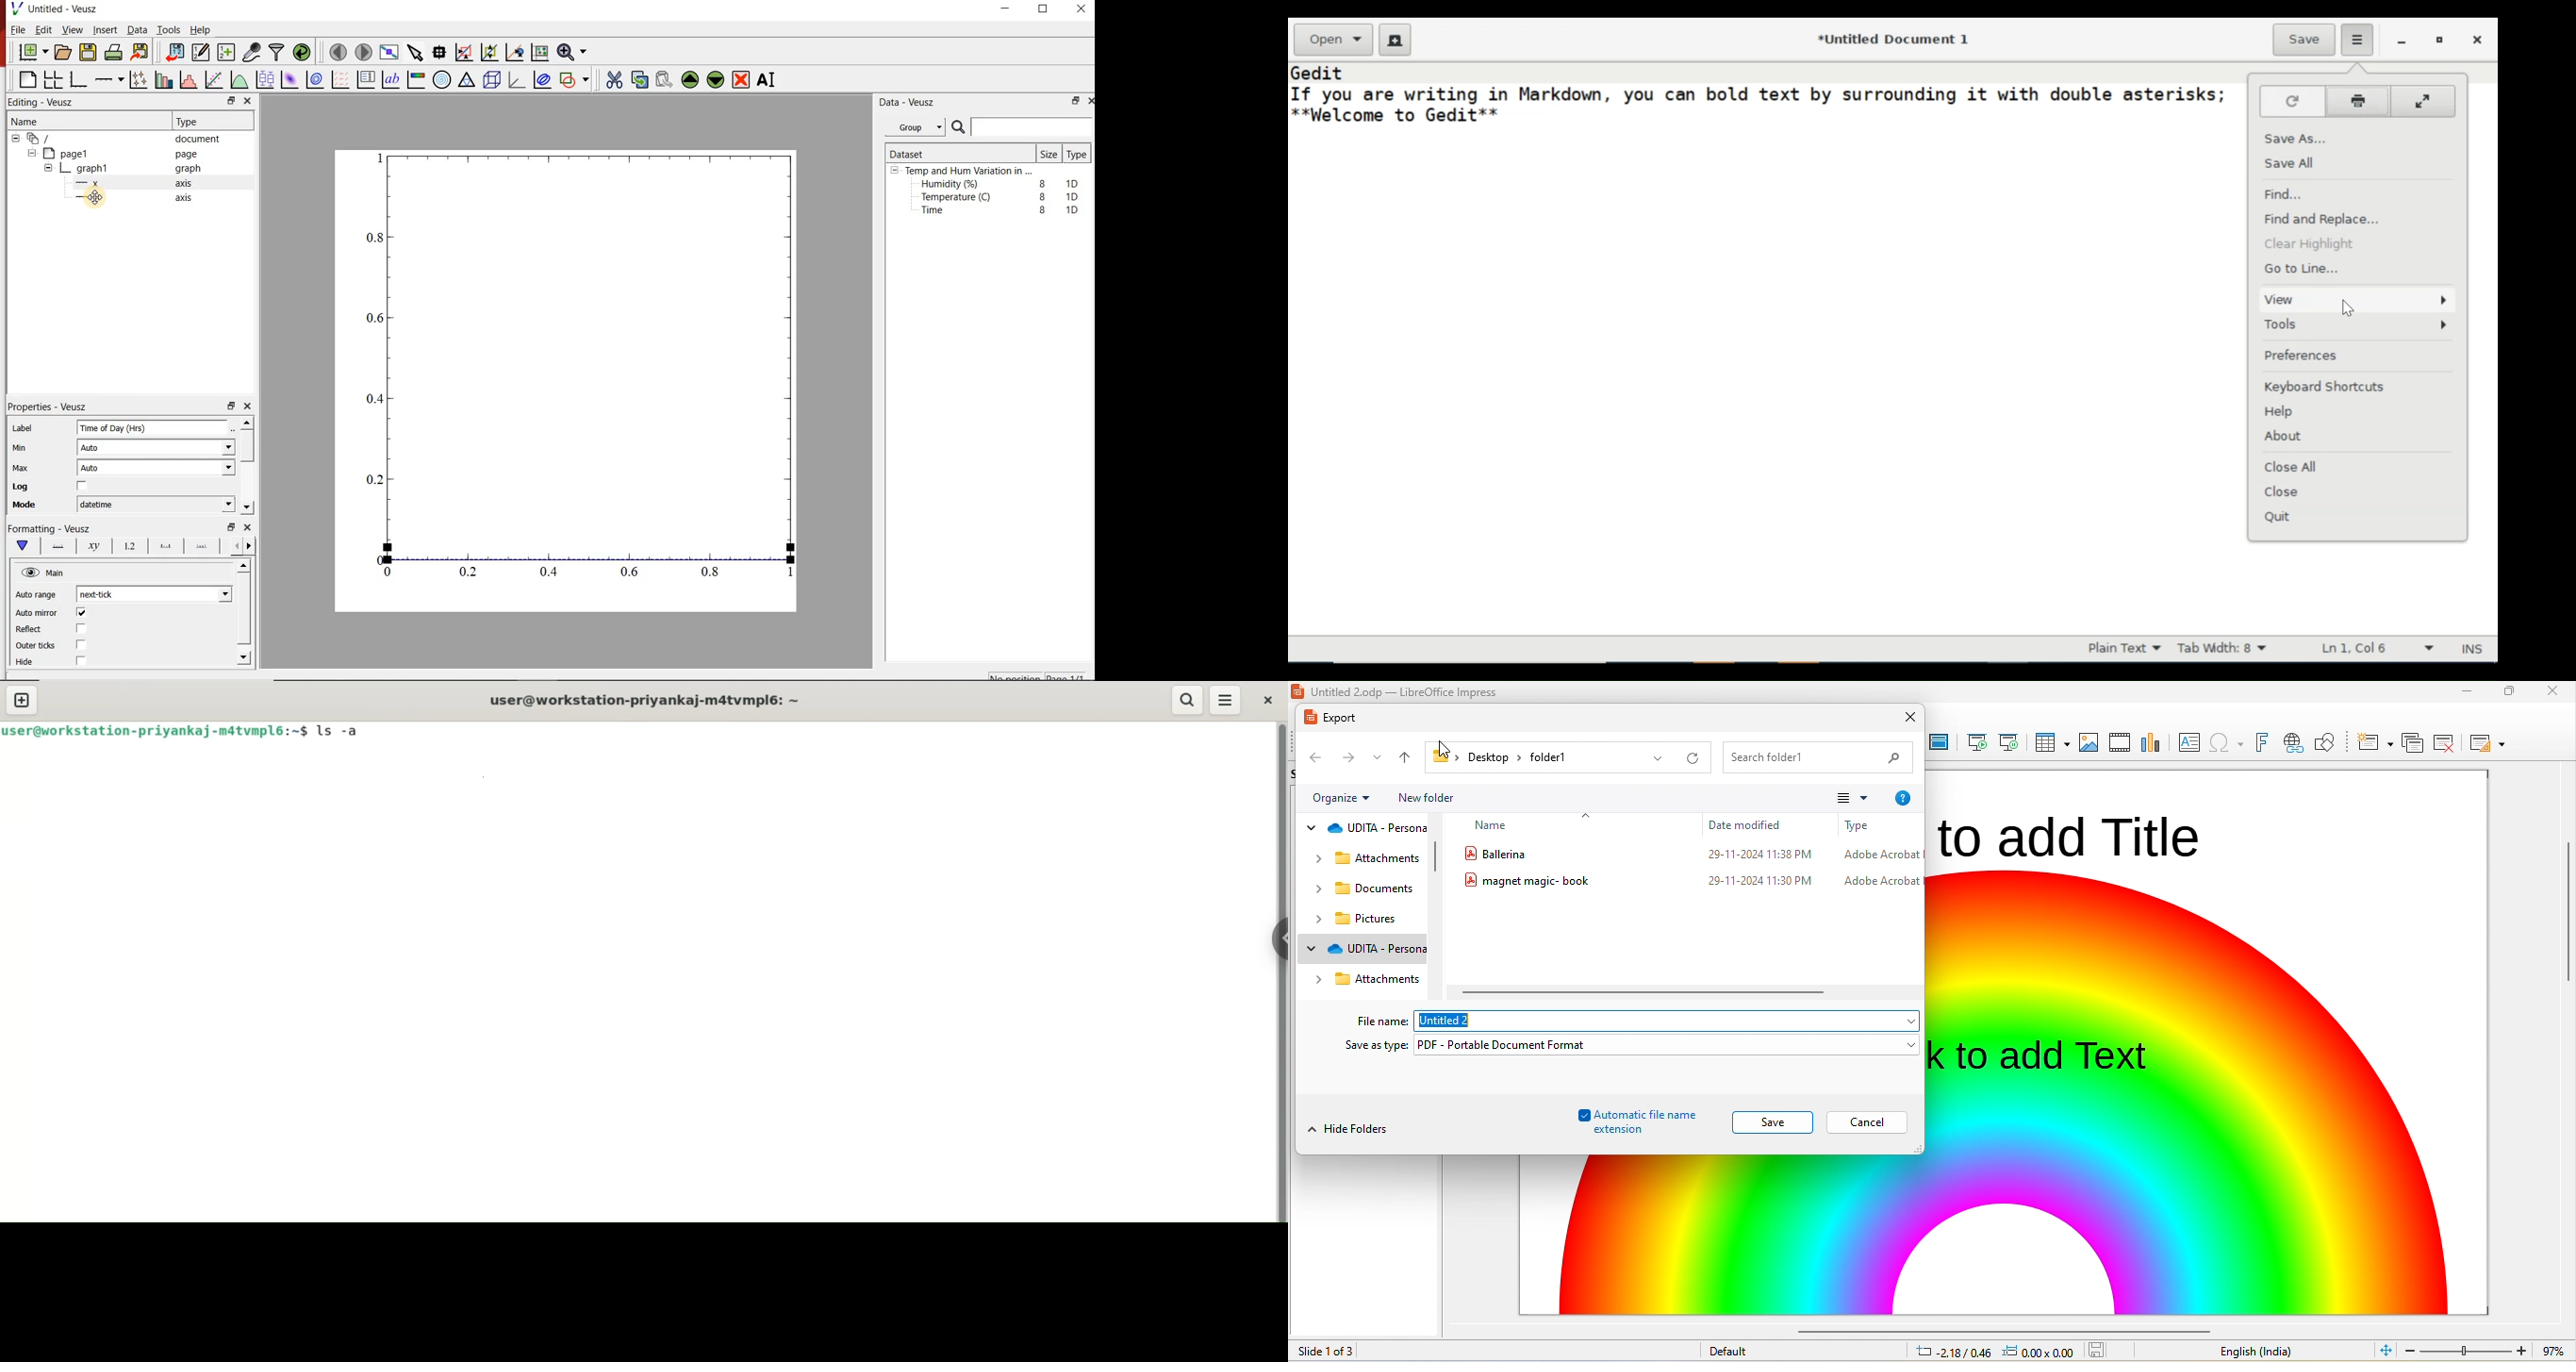  I want to click on documents, so click(1375, 889).